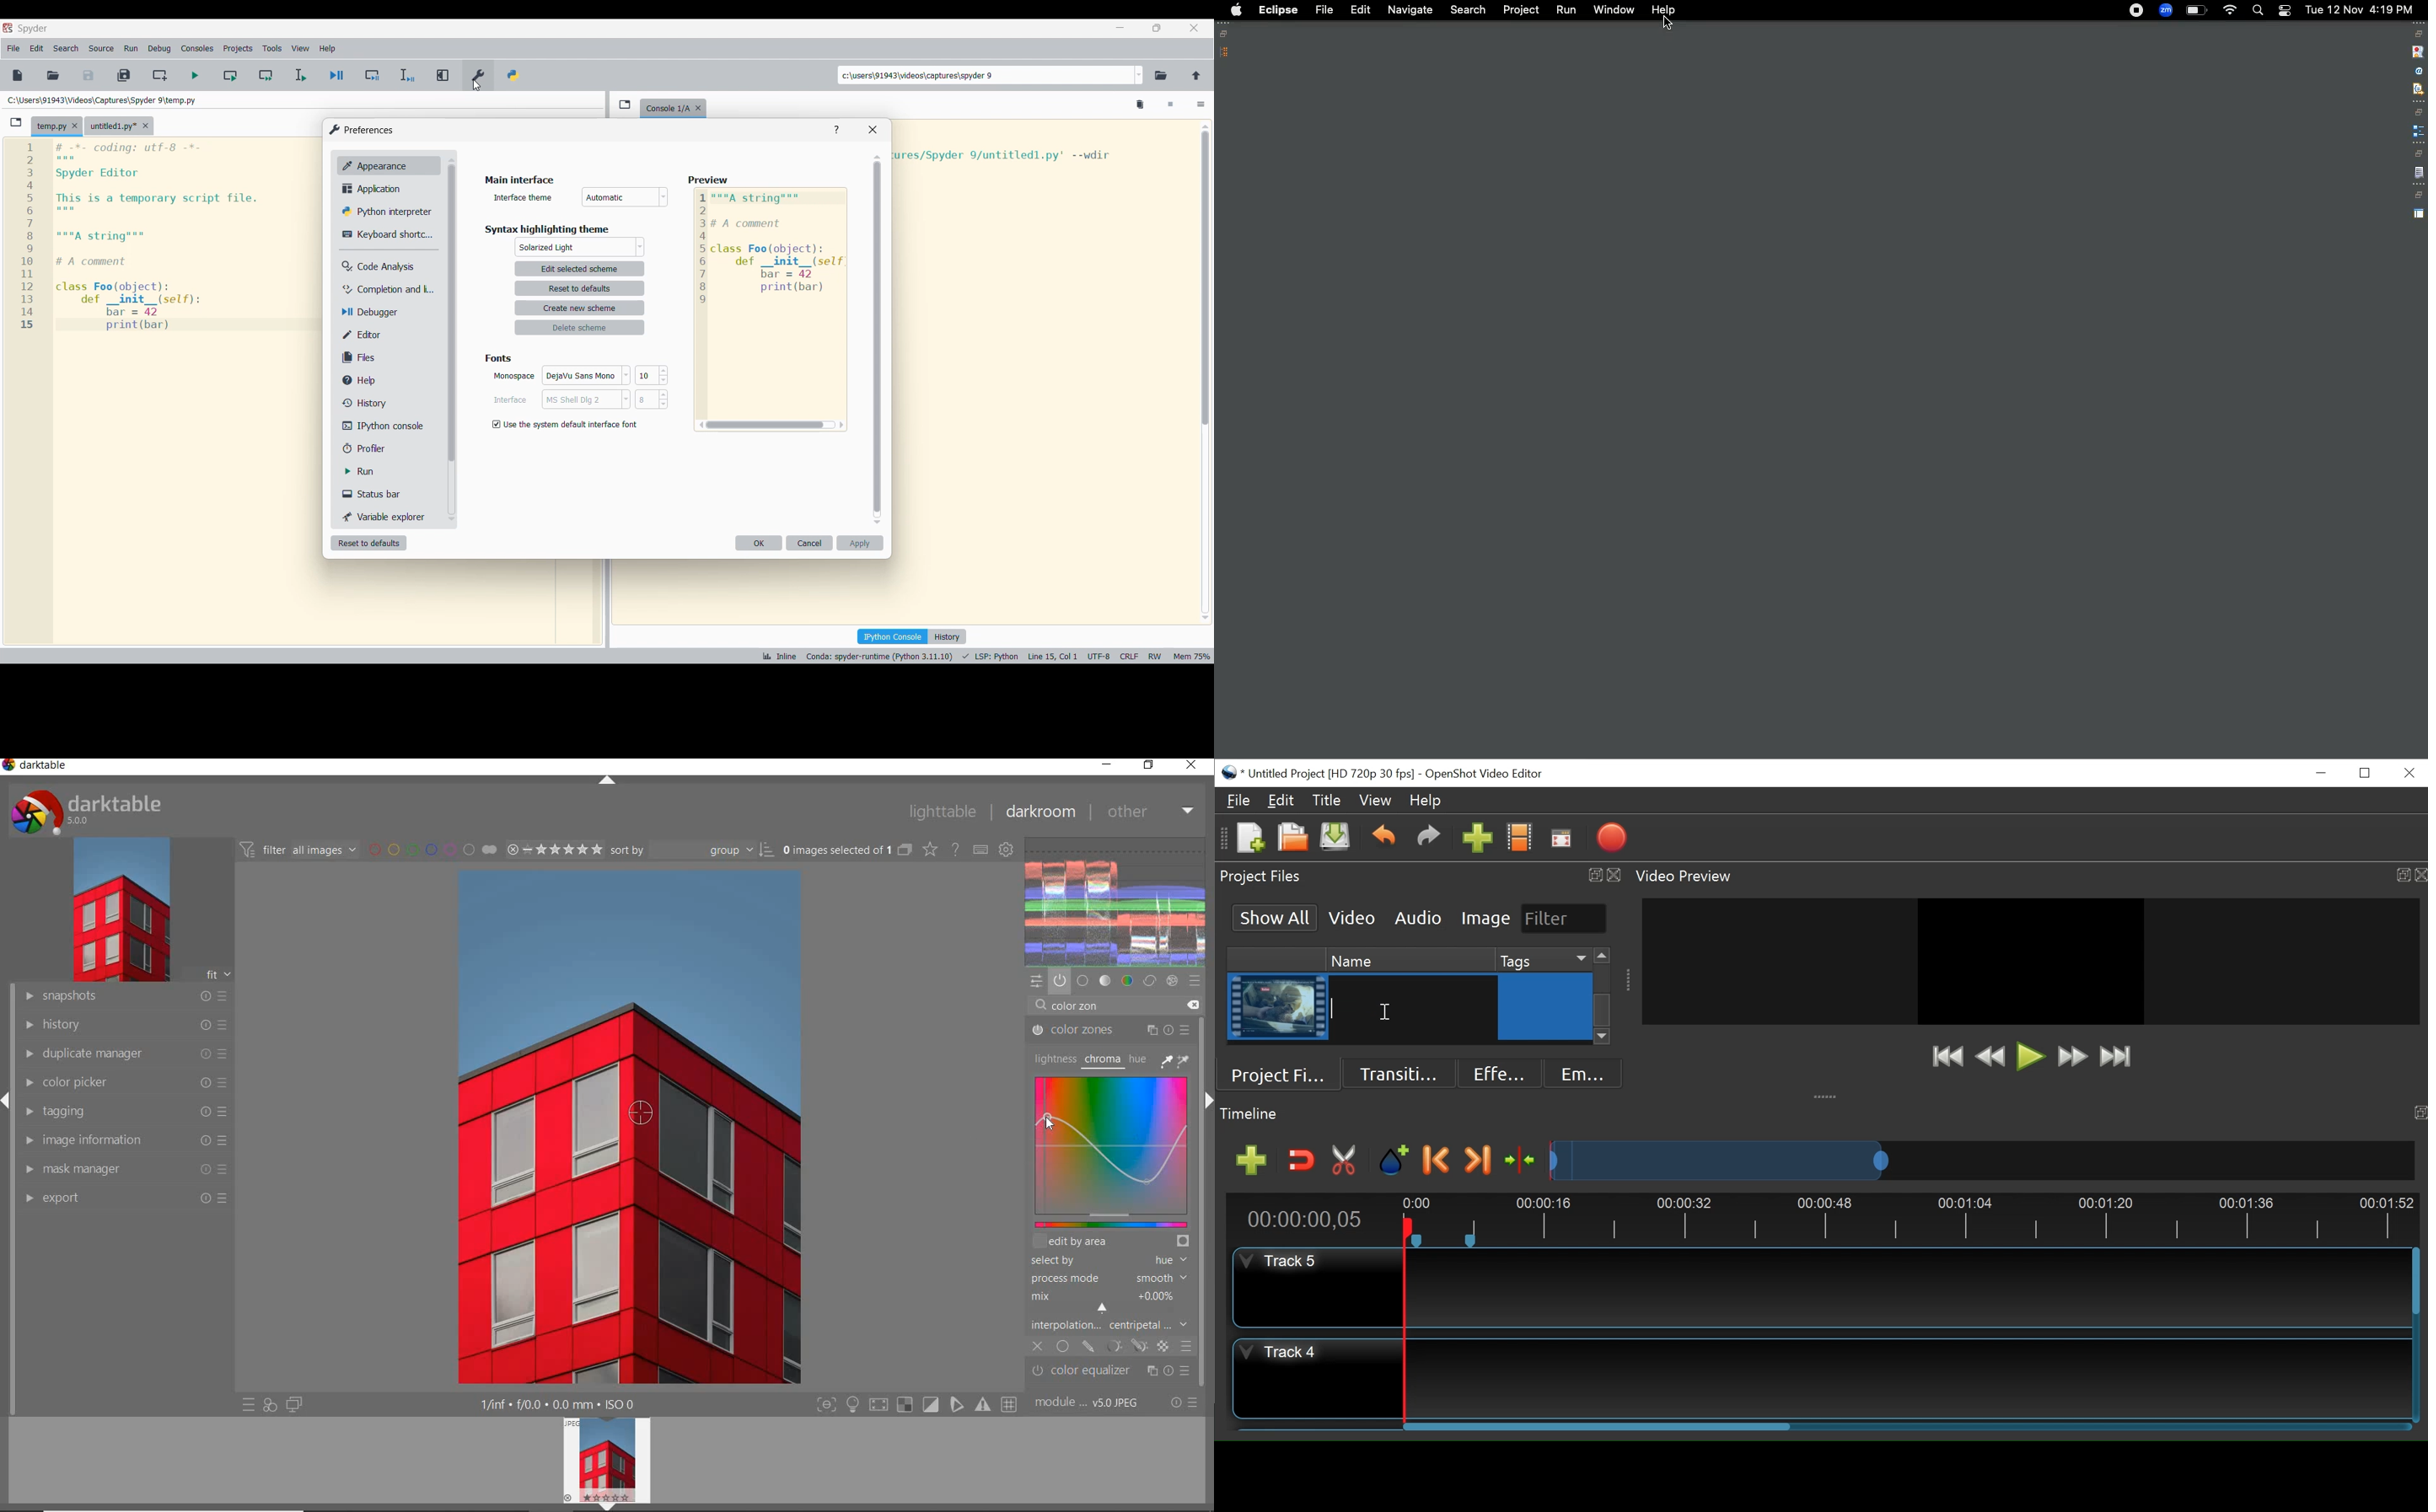  What do you see at coordinates (1120, 27) in the screenshot?
I see `Minimize` at bounding box center [1120, 27].